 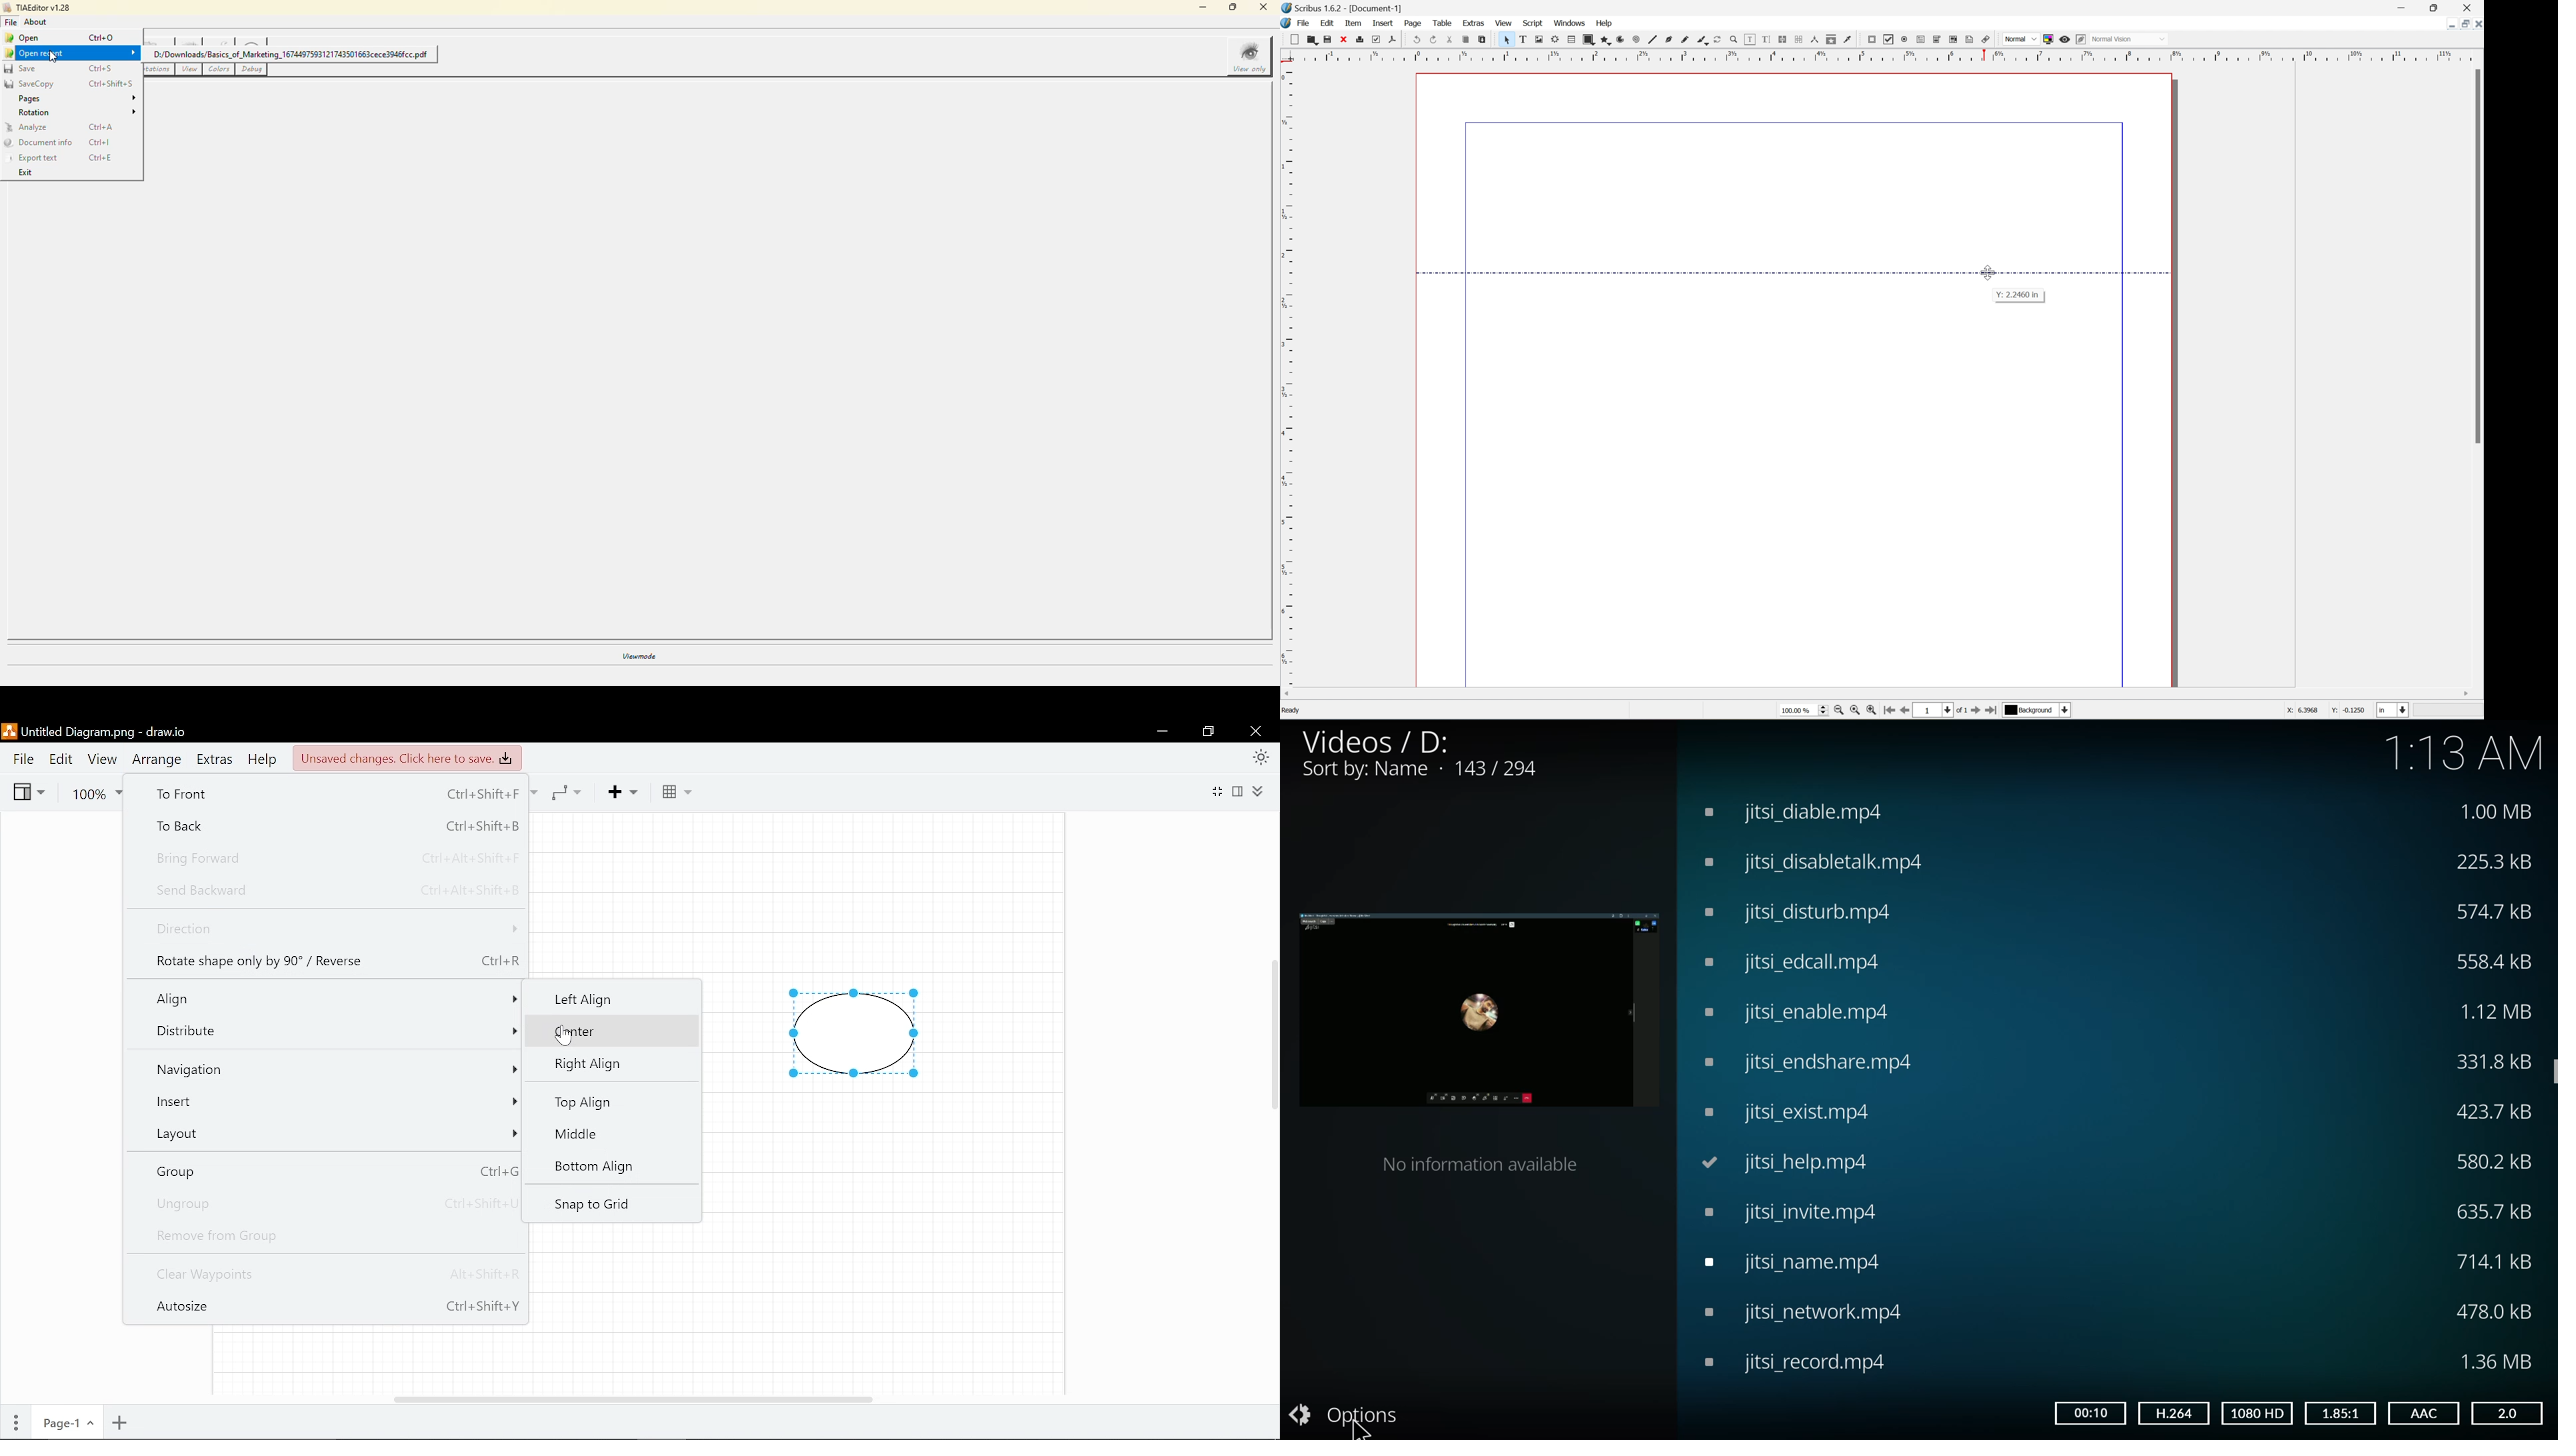 What do you see at coordinates (676, 792) in the screenshot?
I see `Table` at bounding box center [676, 792].